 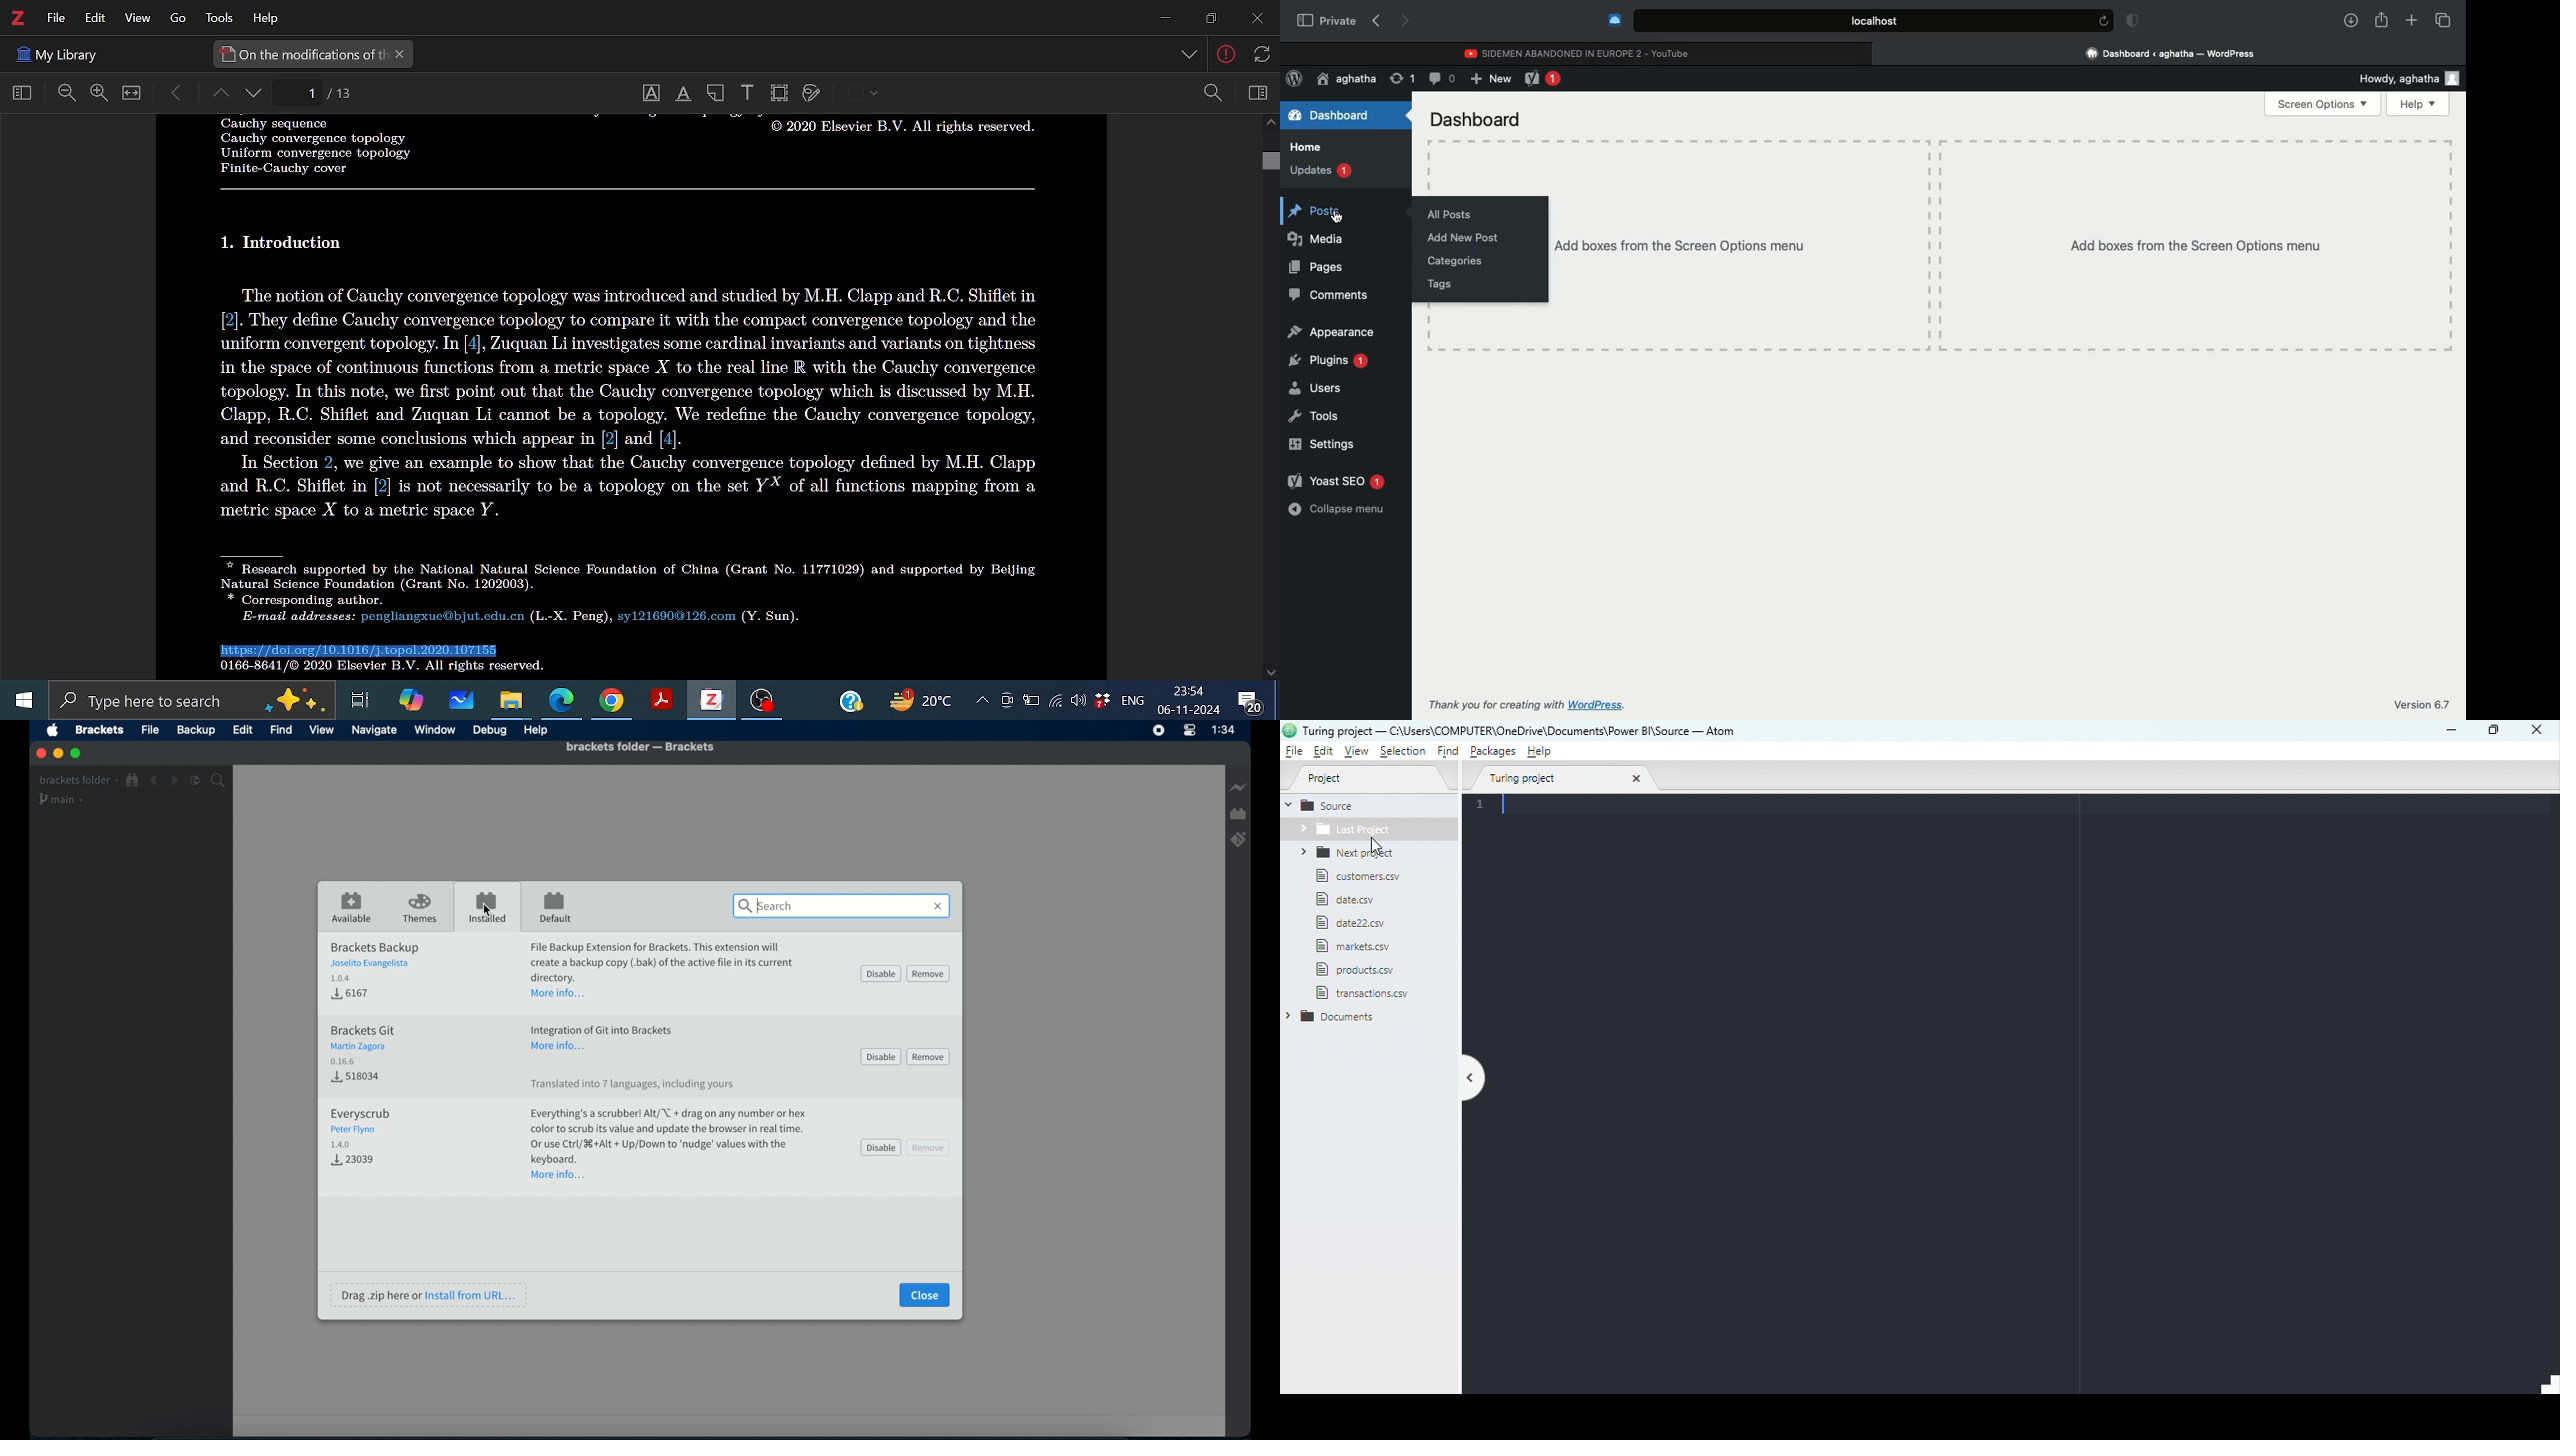 What do you see at coordinates (1326, 365) in the screenshot?
I see `Plugins` at bounding box center [1326, 365].